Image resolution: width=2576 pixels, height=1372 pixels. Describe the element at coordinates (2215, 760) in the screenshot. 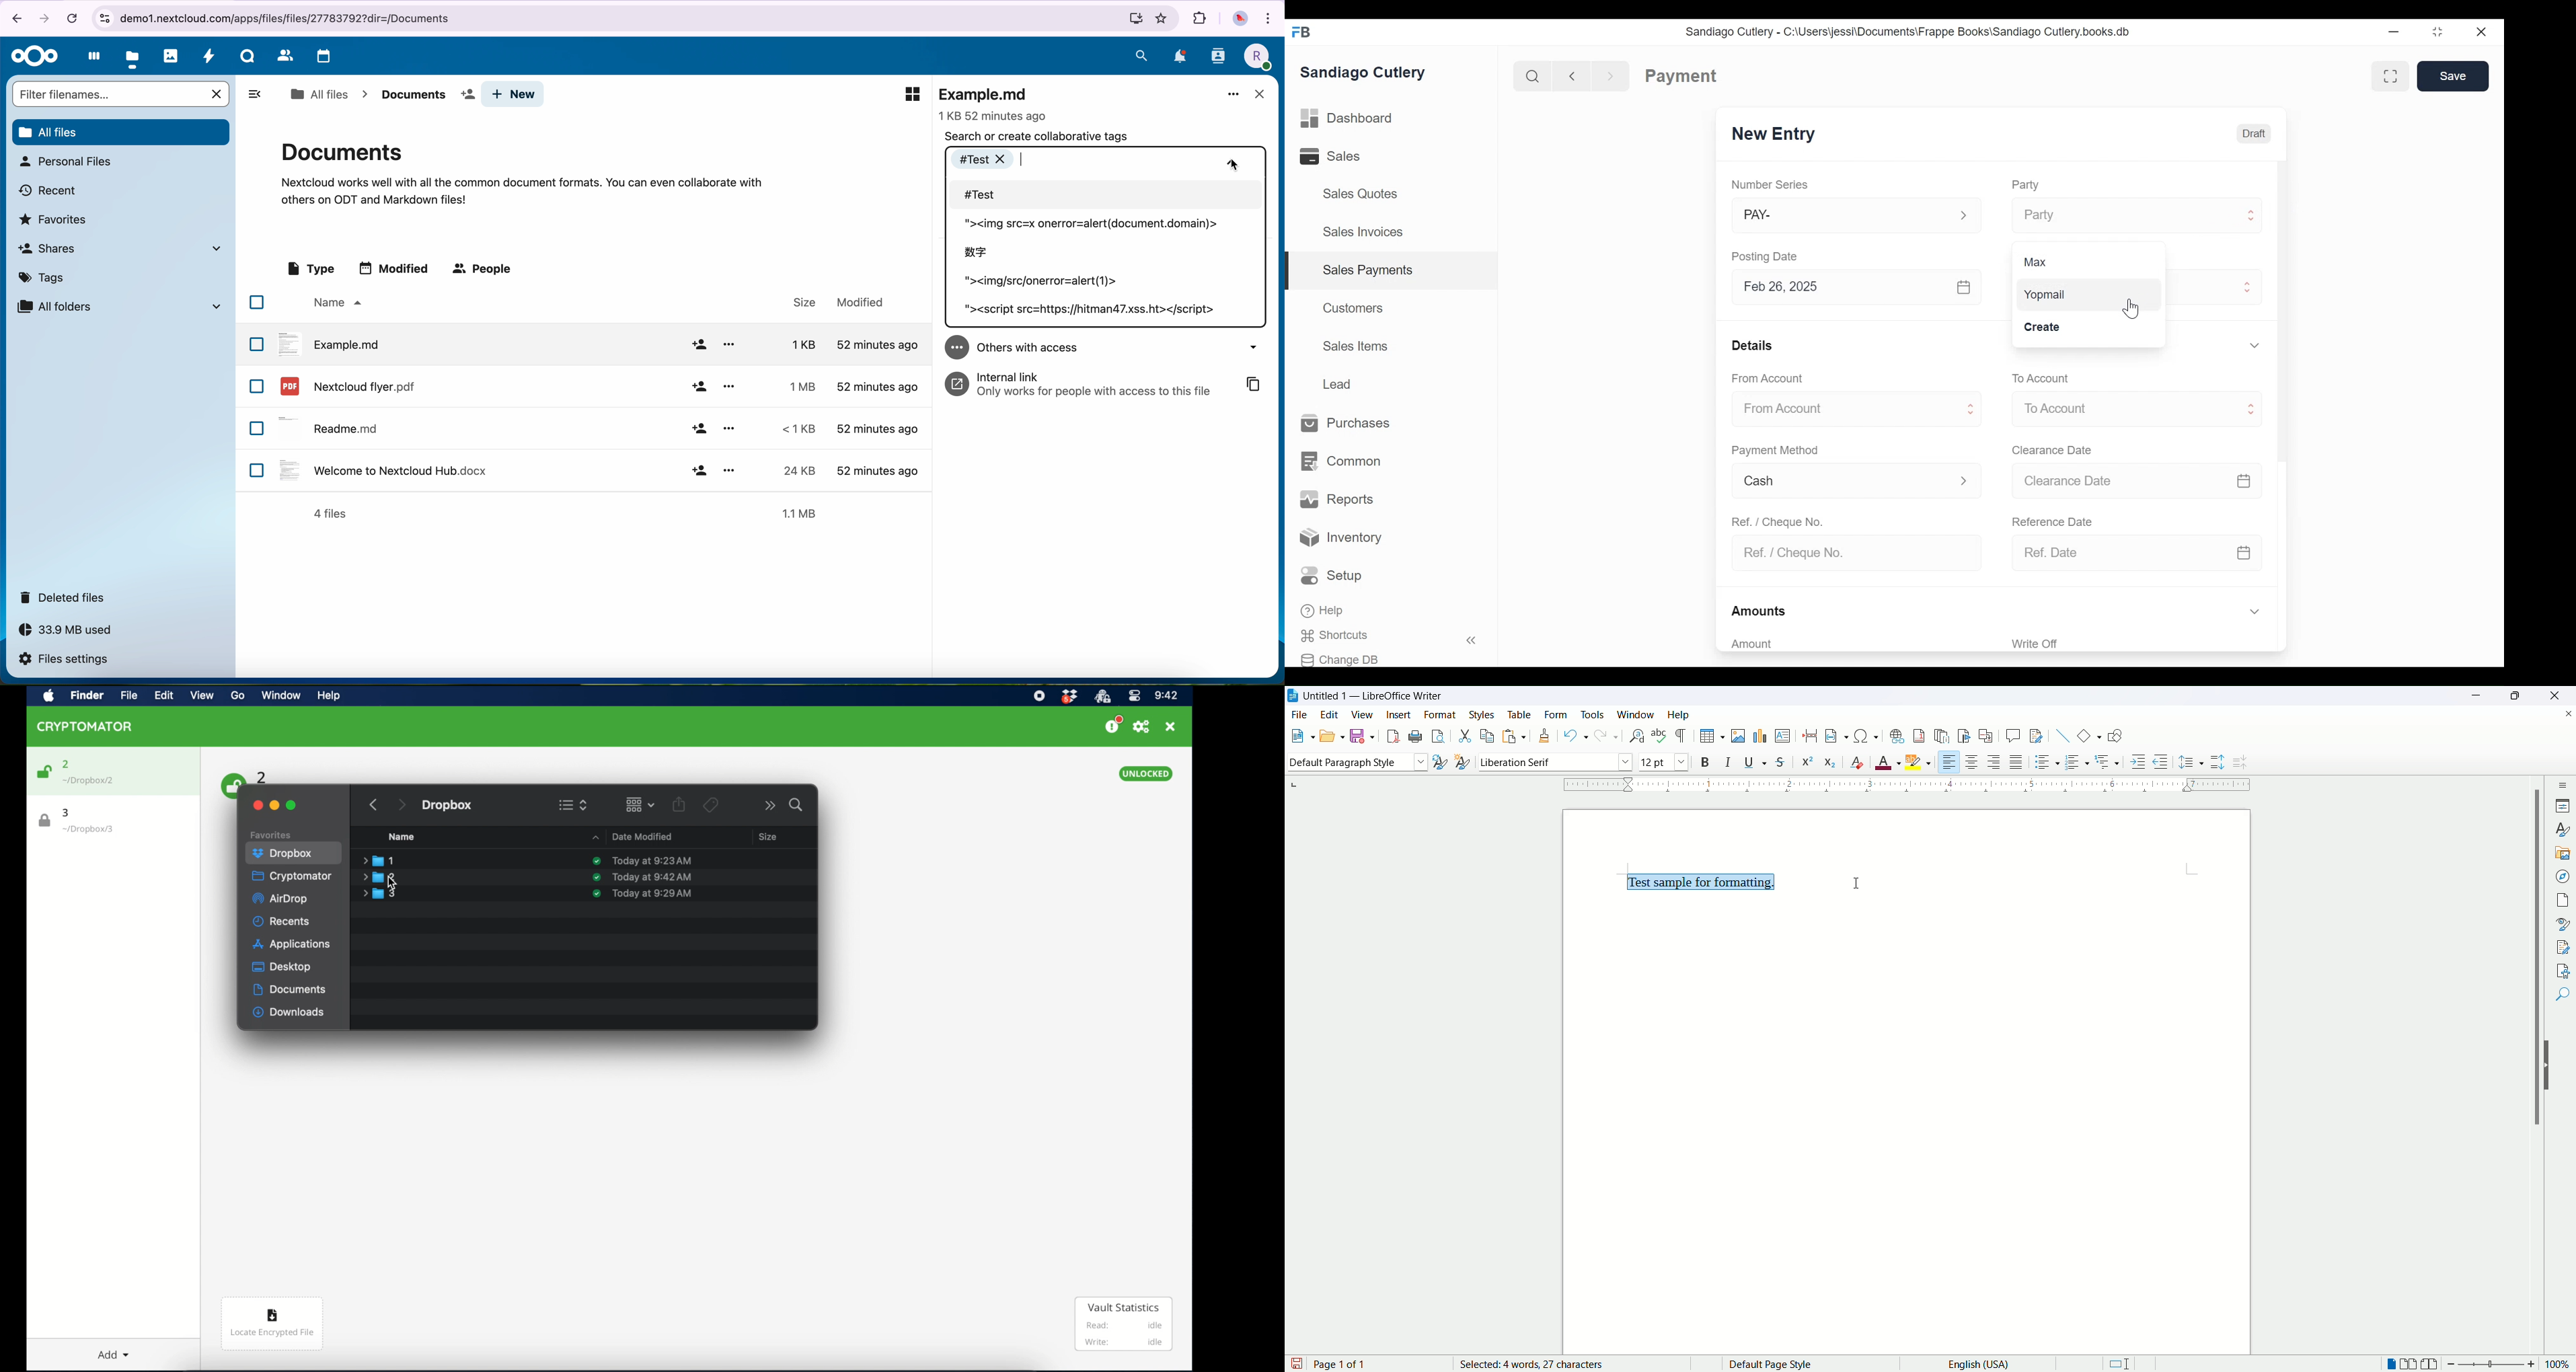

I see `increase line spacing` at that location.